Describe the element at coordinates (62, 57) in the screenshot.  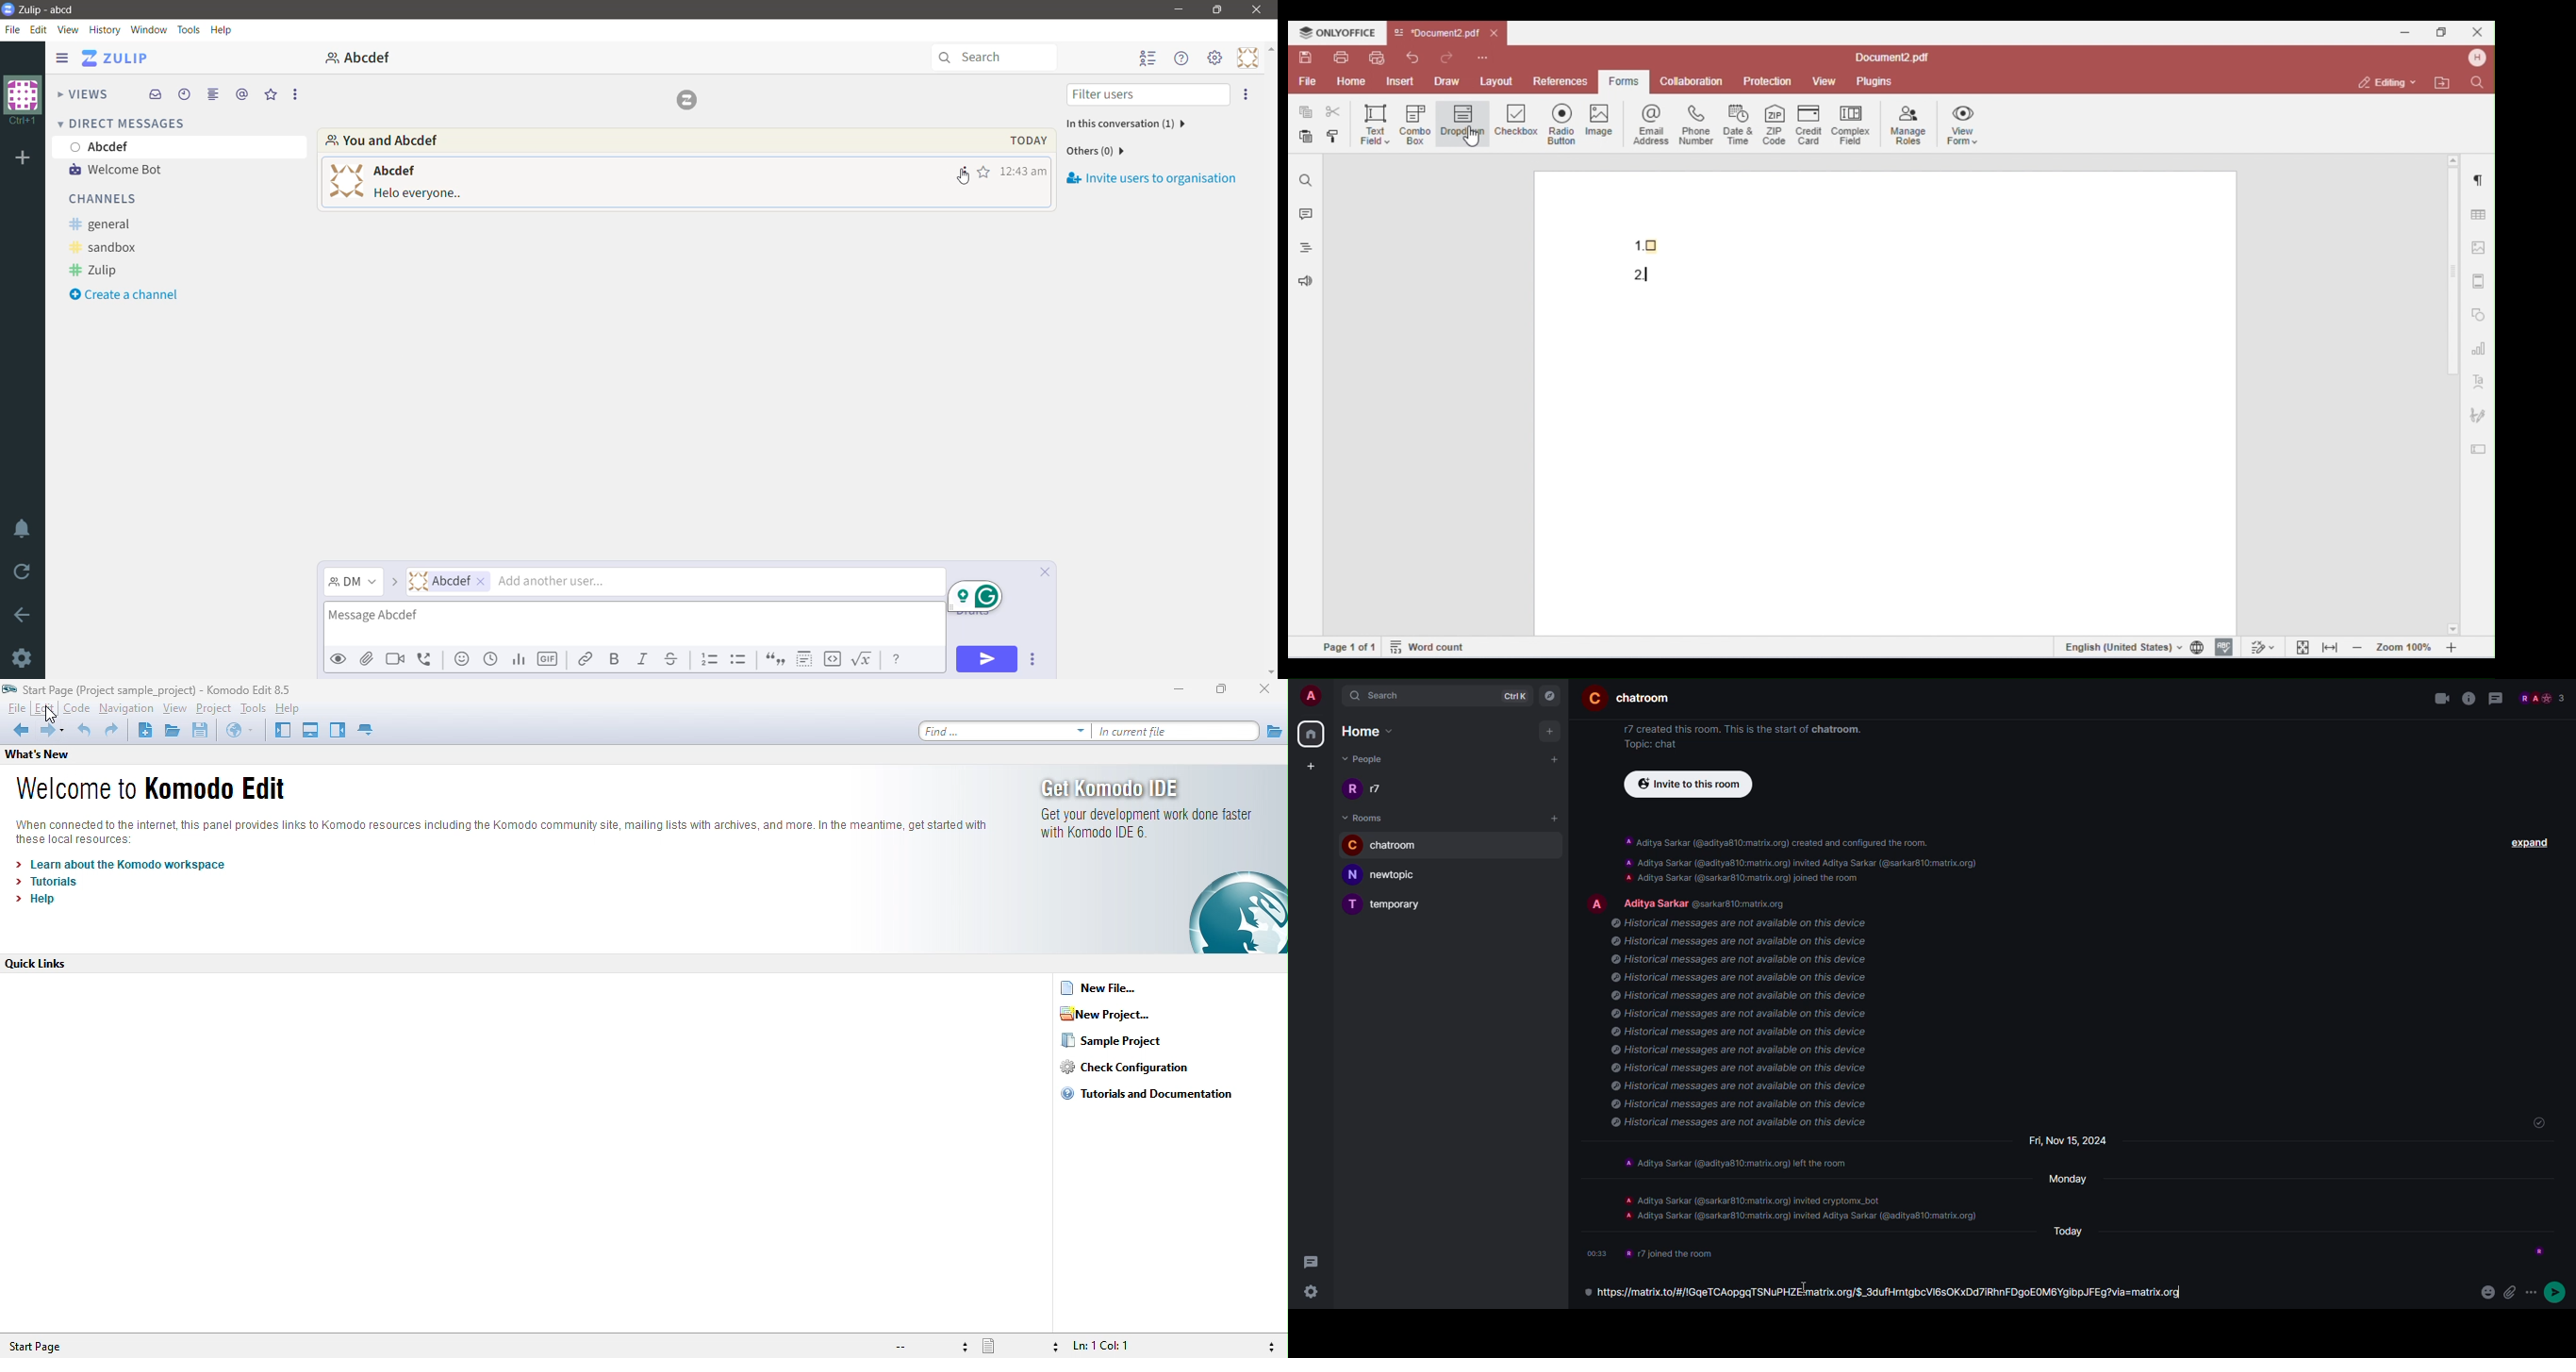
I see `Show/Hide left sidebar` at that location.